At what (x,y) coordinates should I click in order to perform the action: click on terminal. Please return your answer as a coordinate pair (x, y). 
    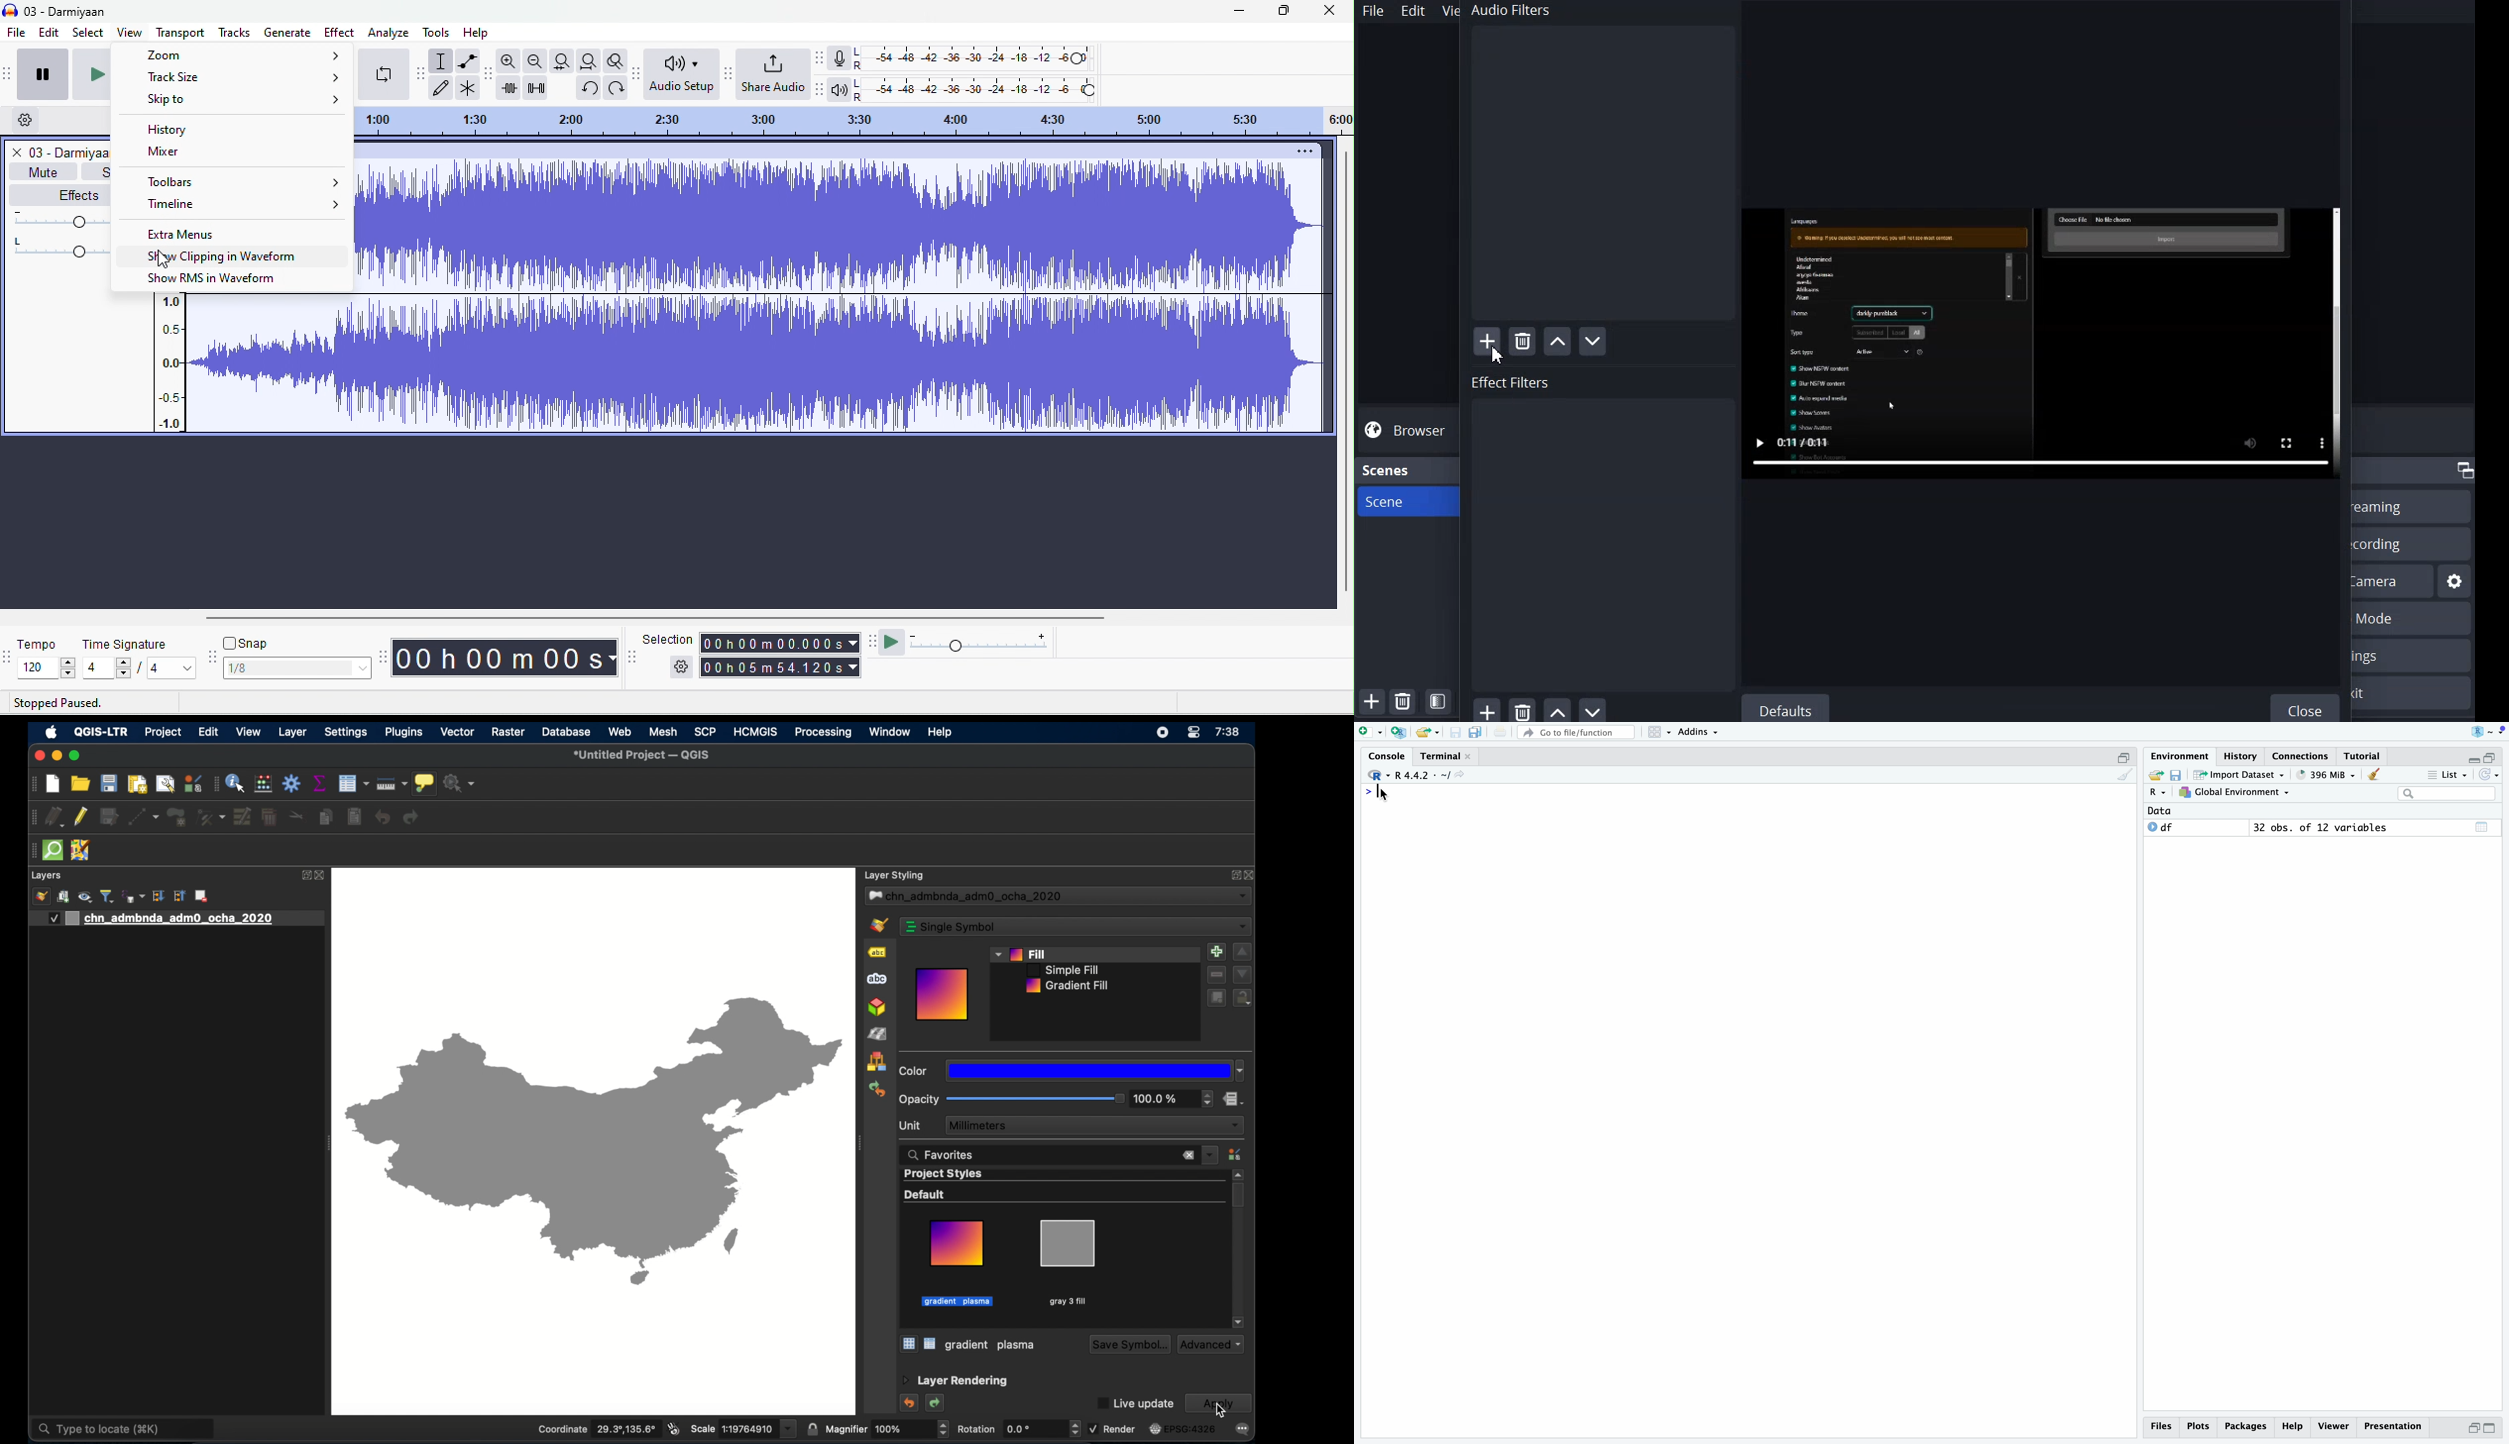
    Looking at the image, I should click on (1441, 756).